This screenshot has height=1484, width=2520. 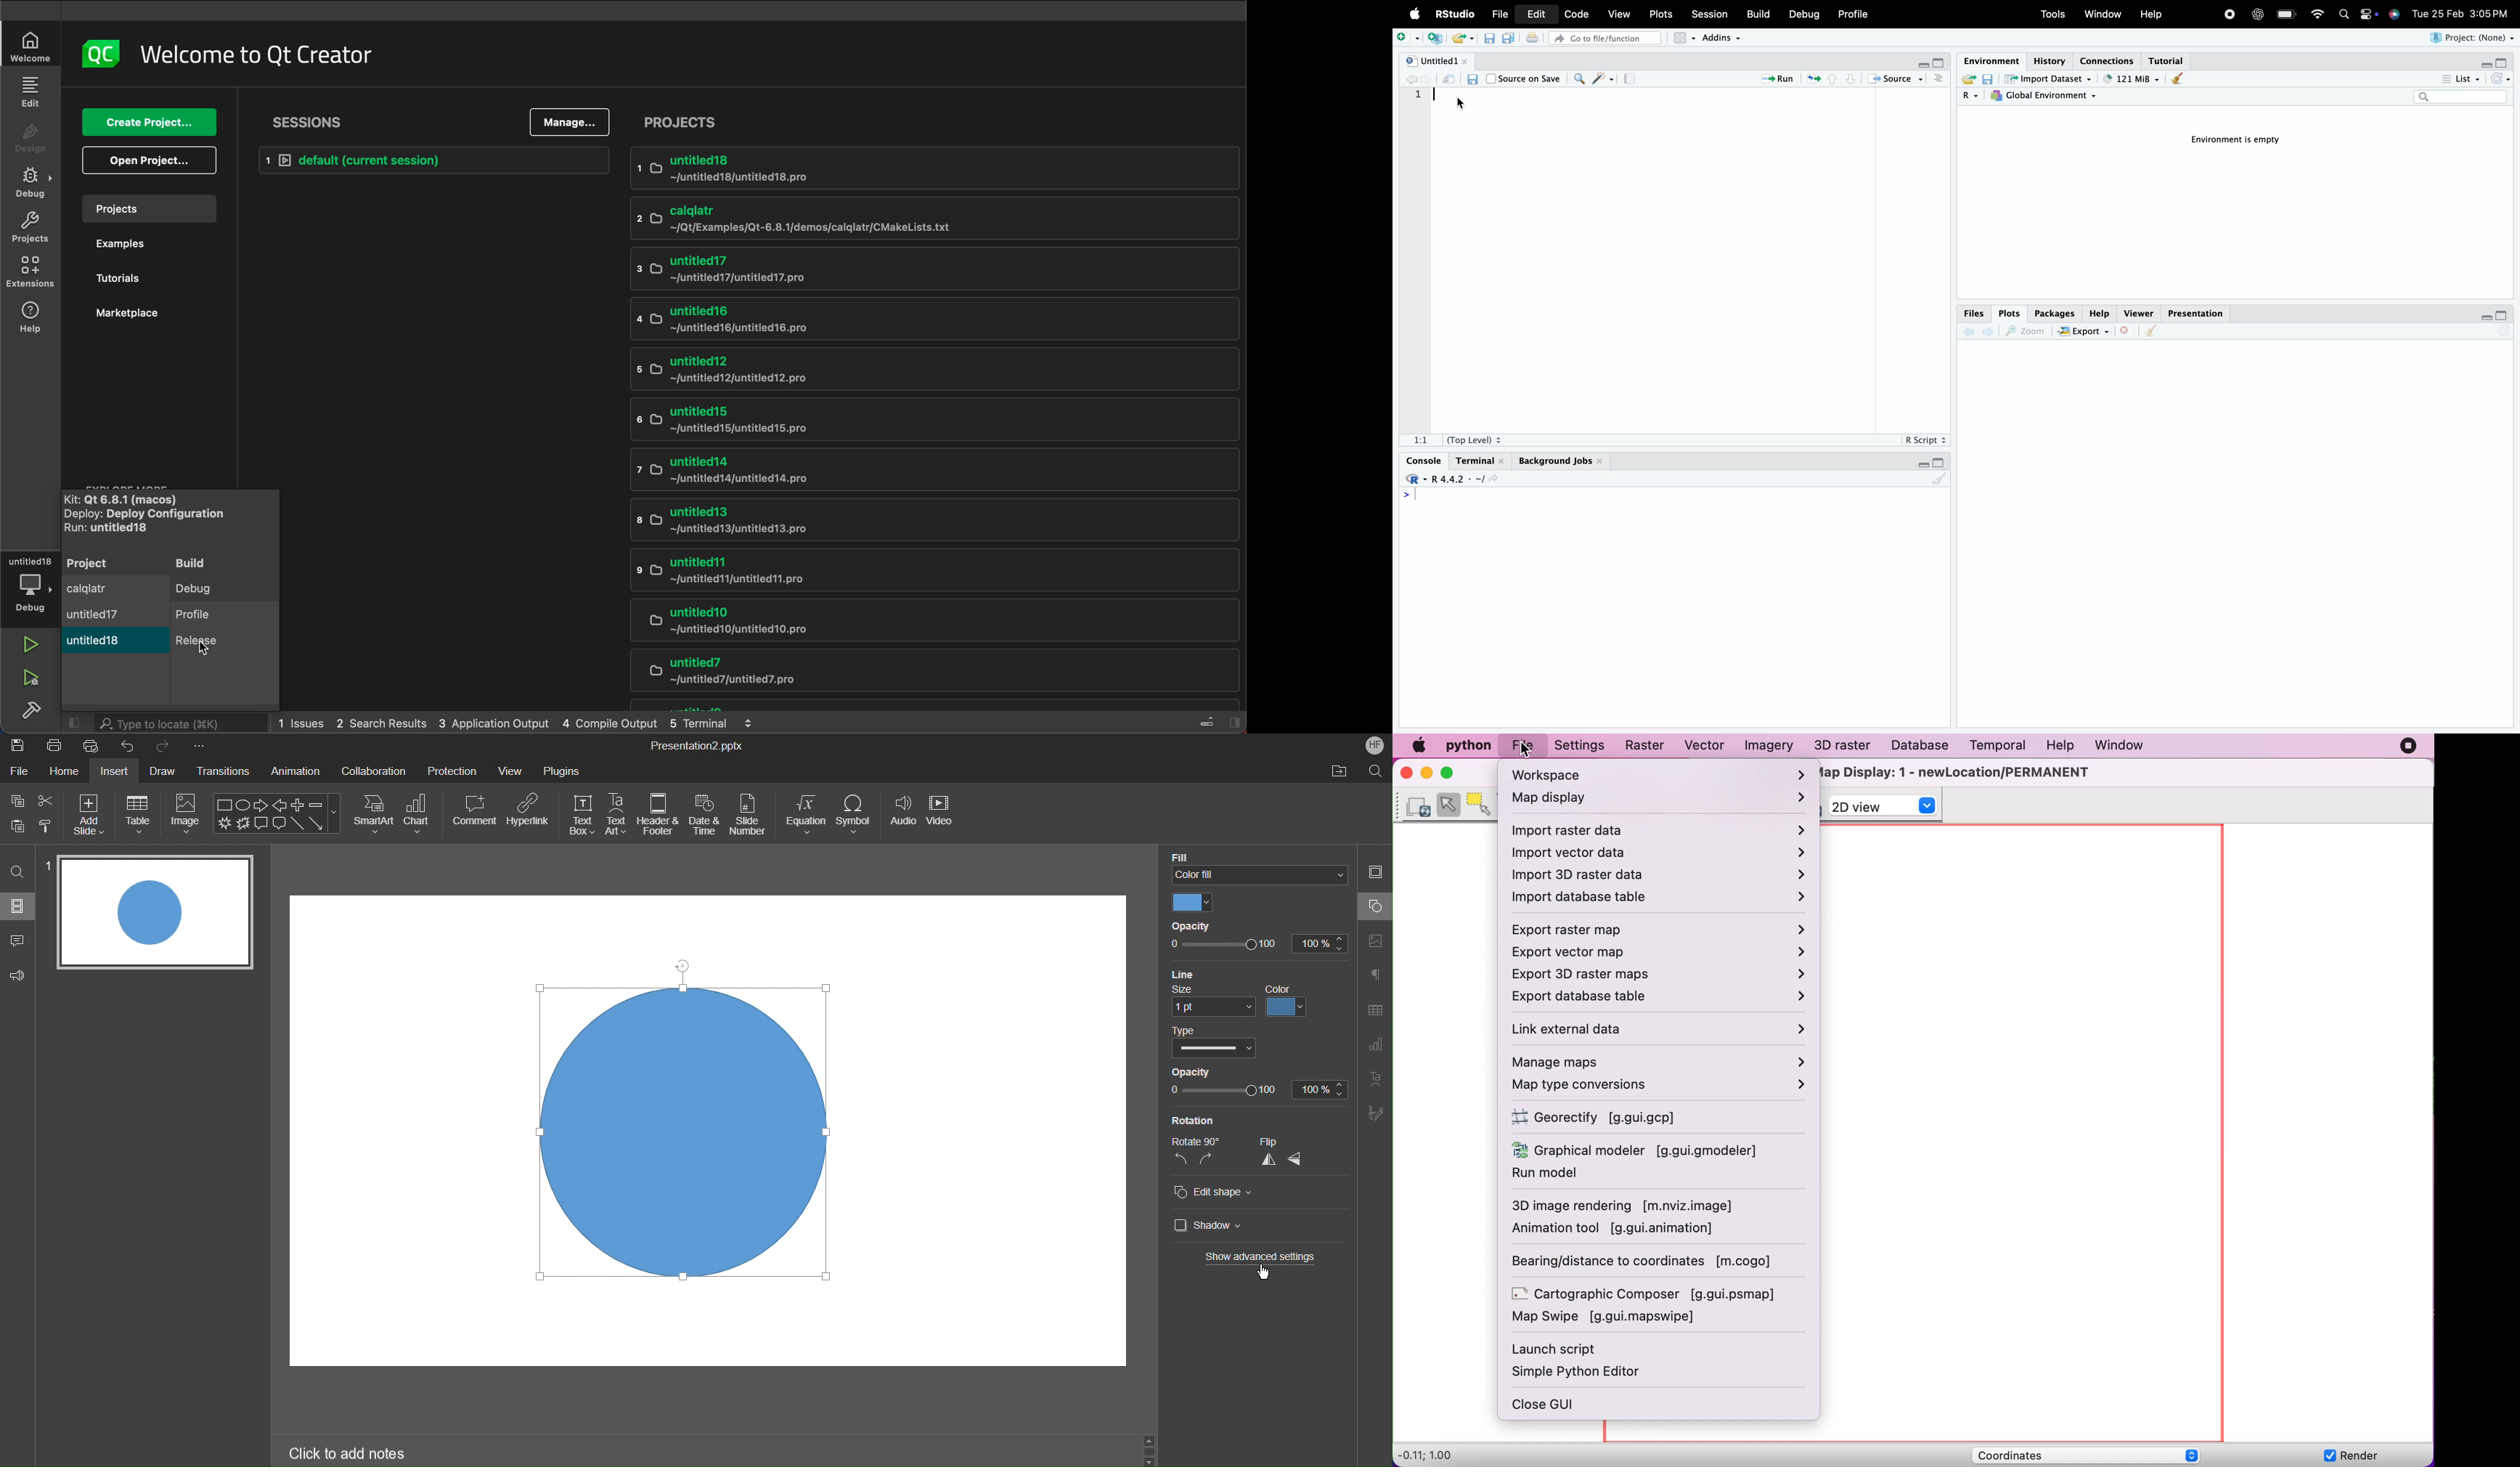 What do you see at coordinates (1437, 59) in the screenshot?
I see `Untitled1` at bounding box center [1437, 59].